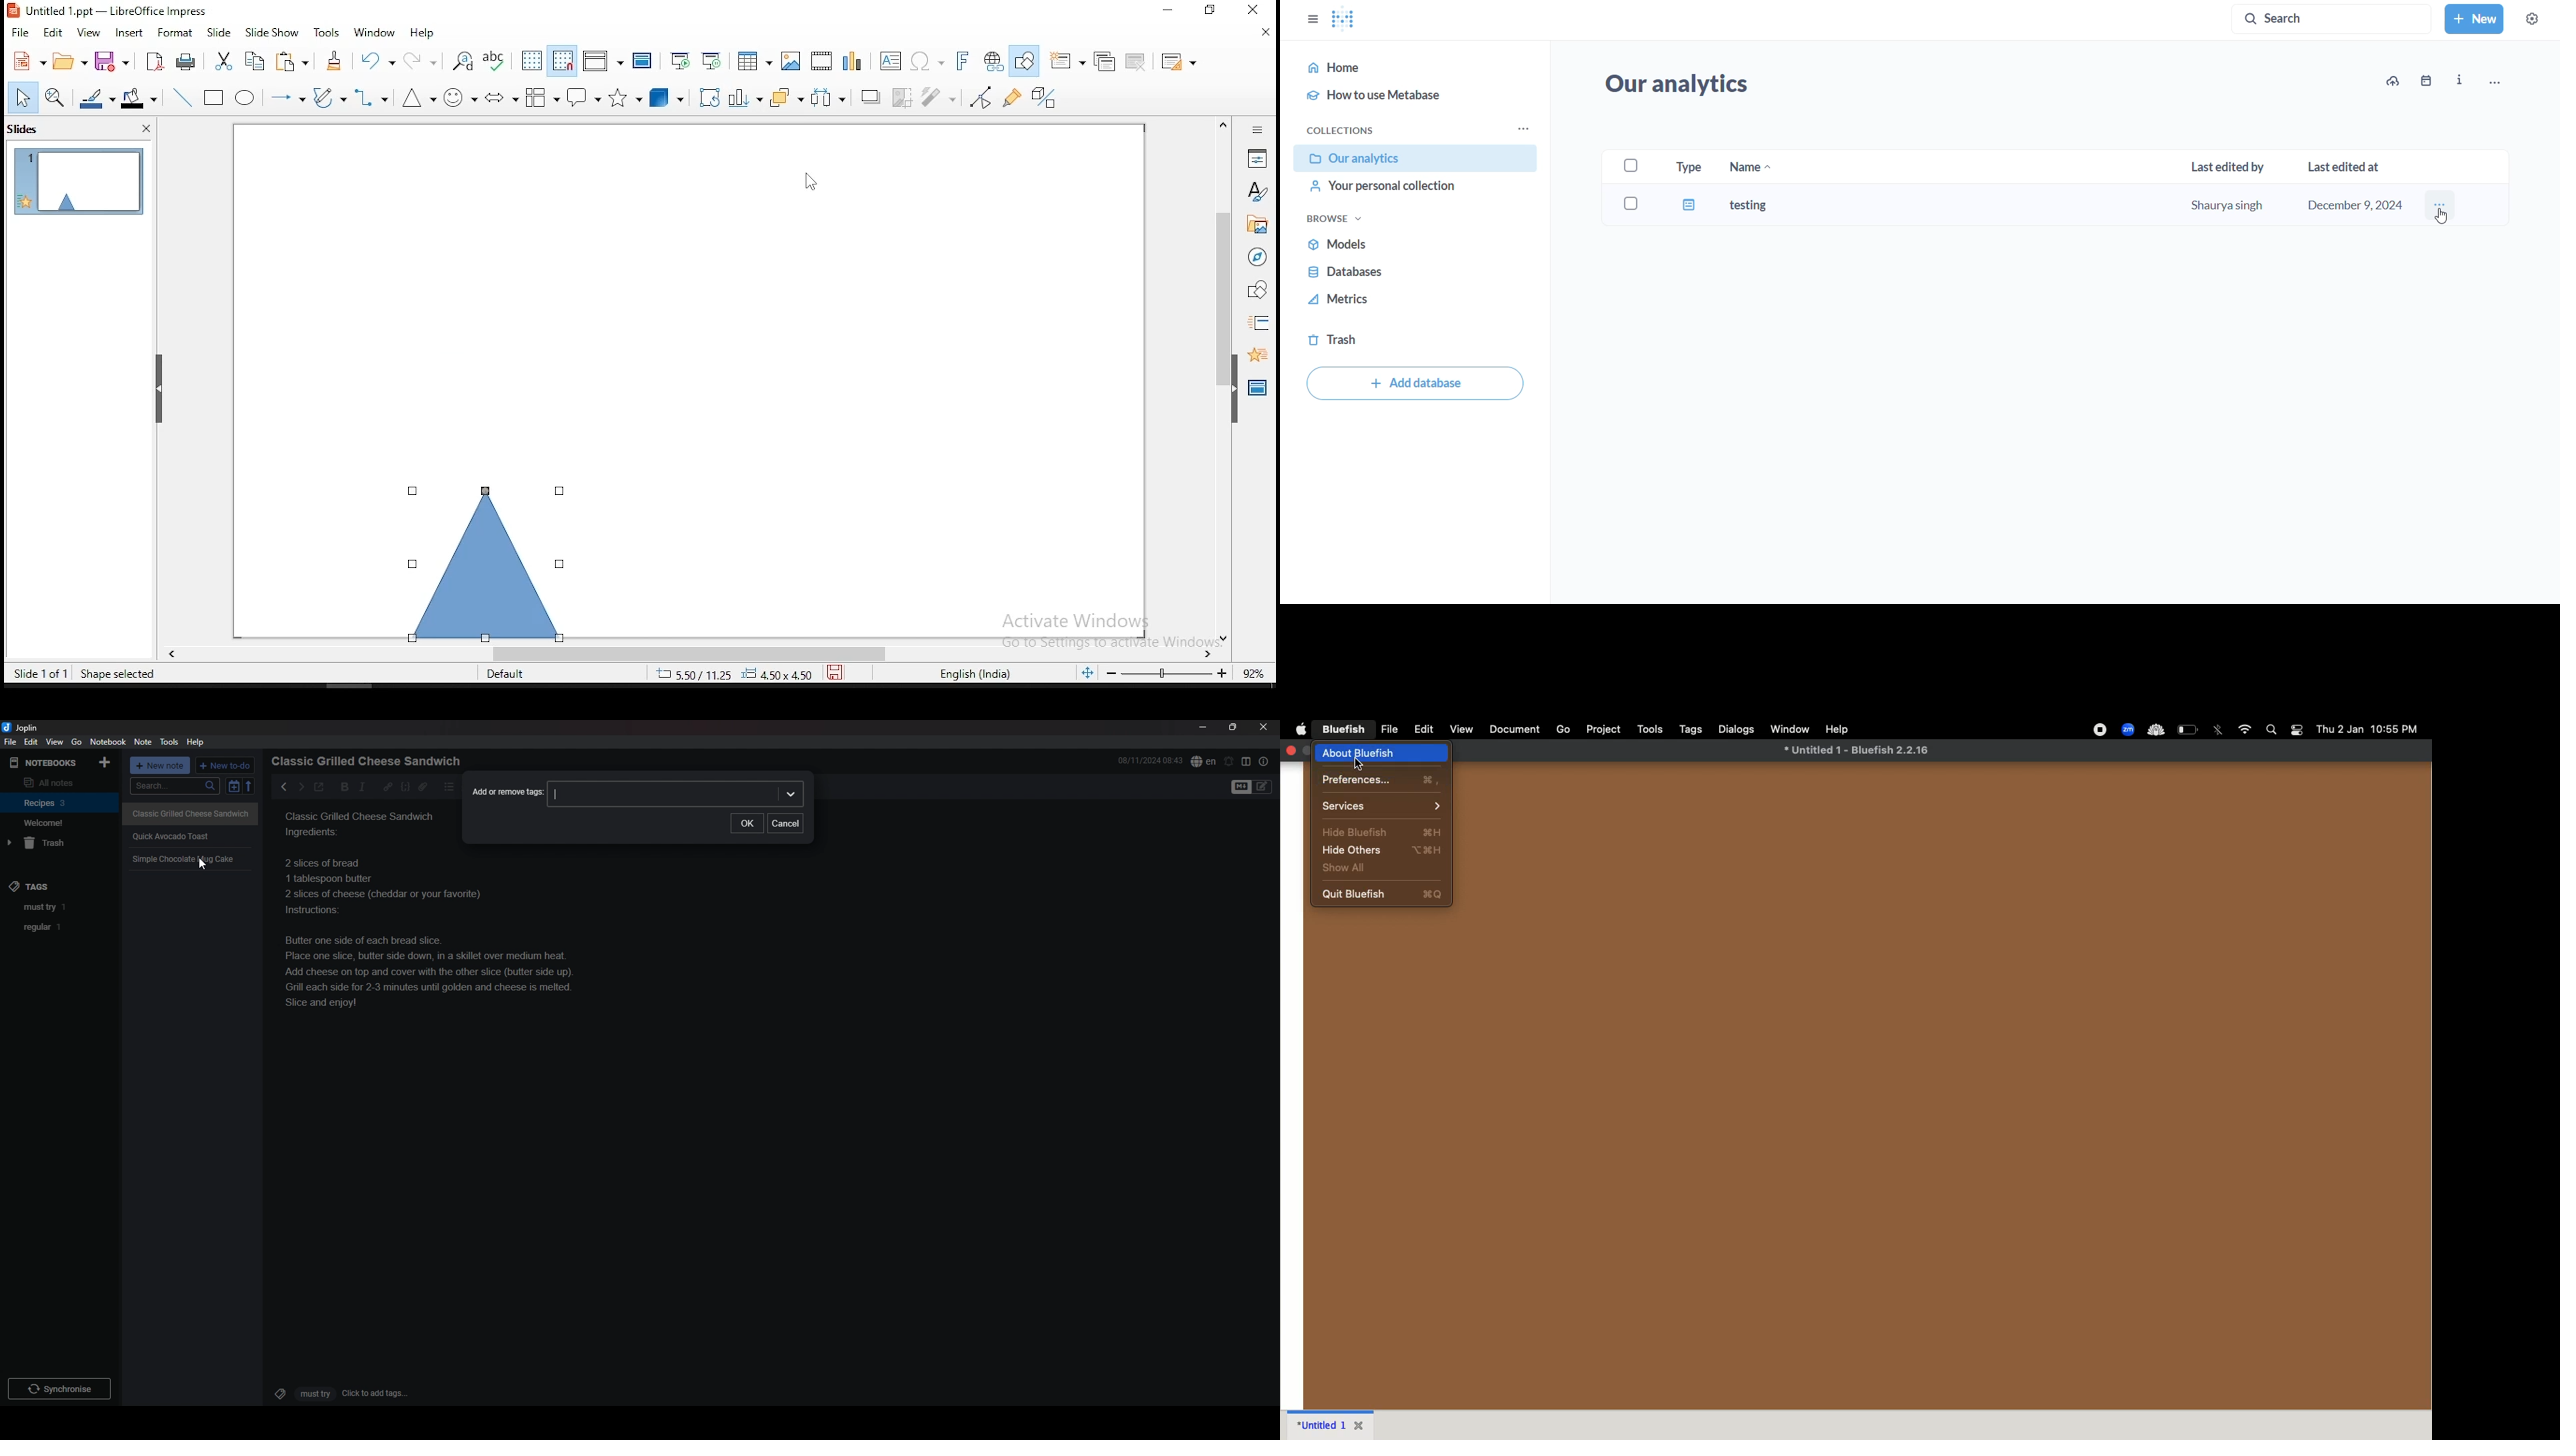  Describe the element at coordinates (982, 97) in the screenshot. I see `toggle point edit mode` at that location.